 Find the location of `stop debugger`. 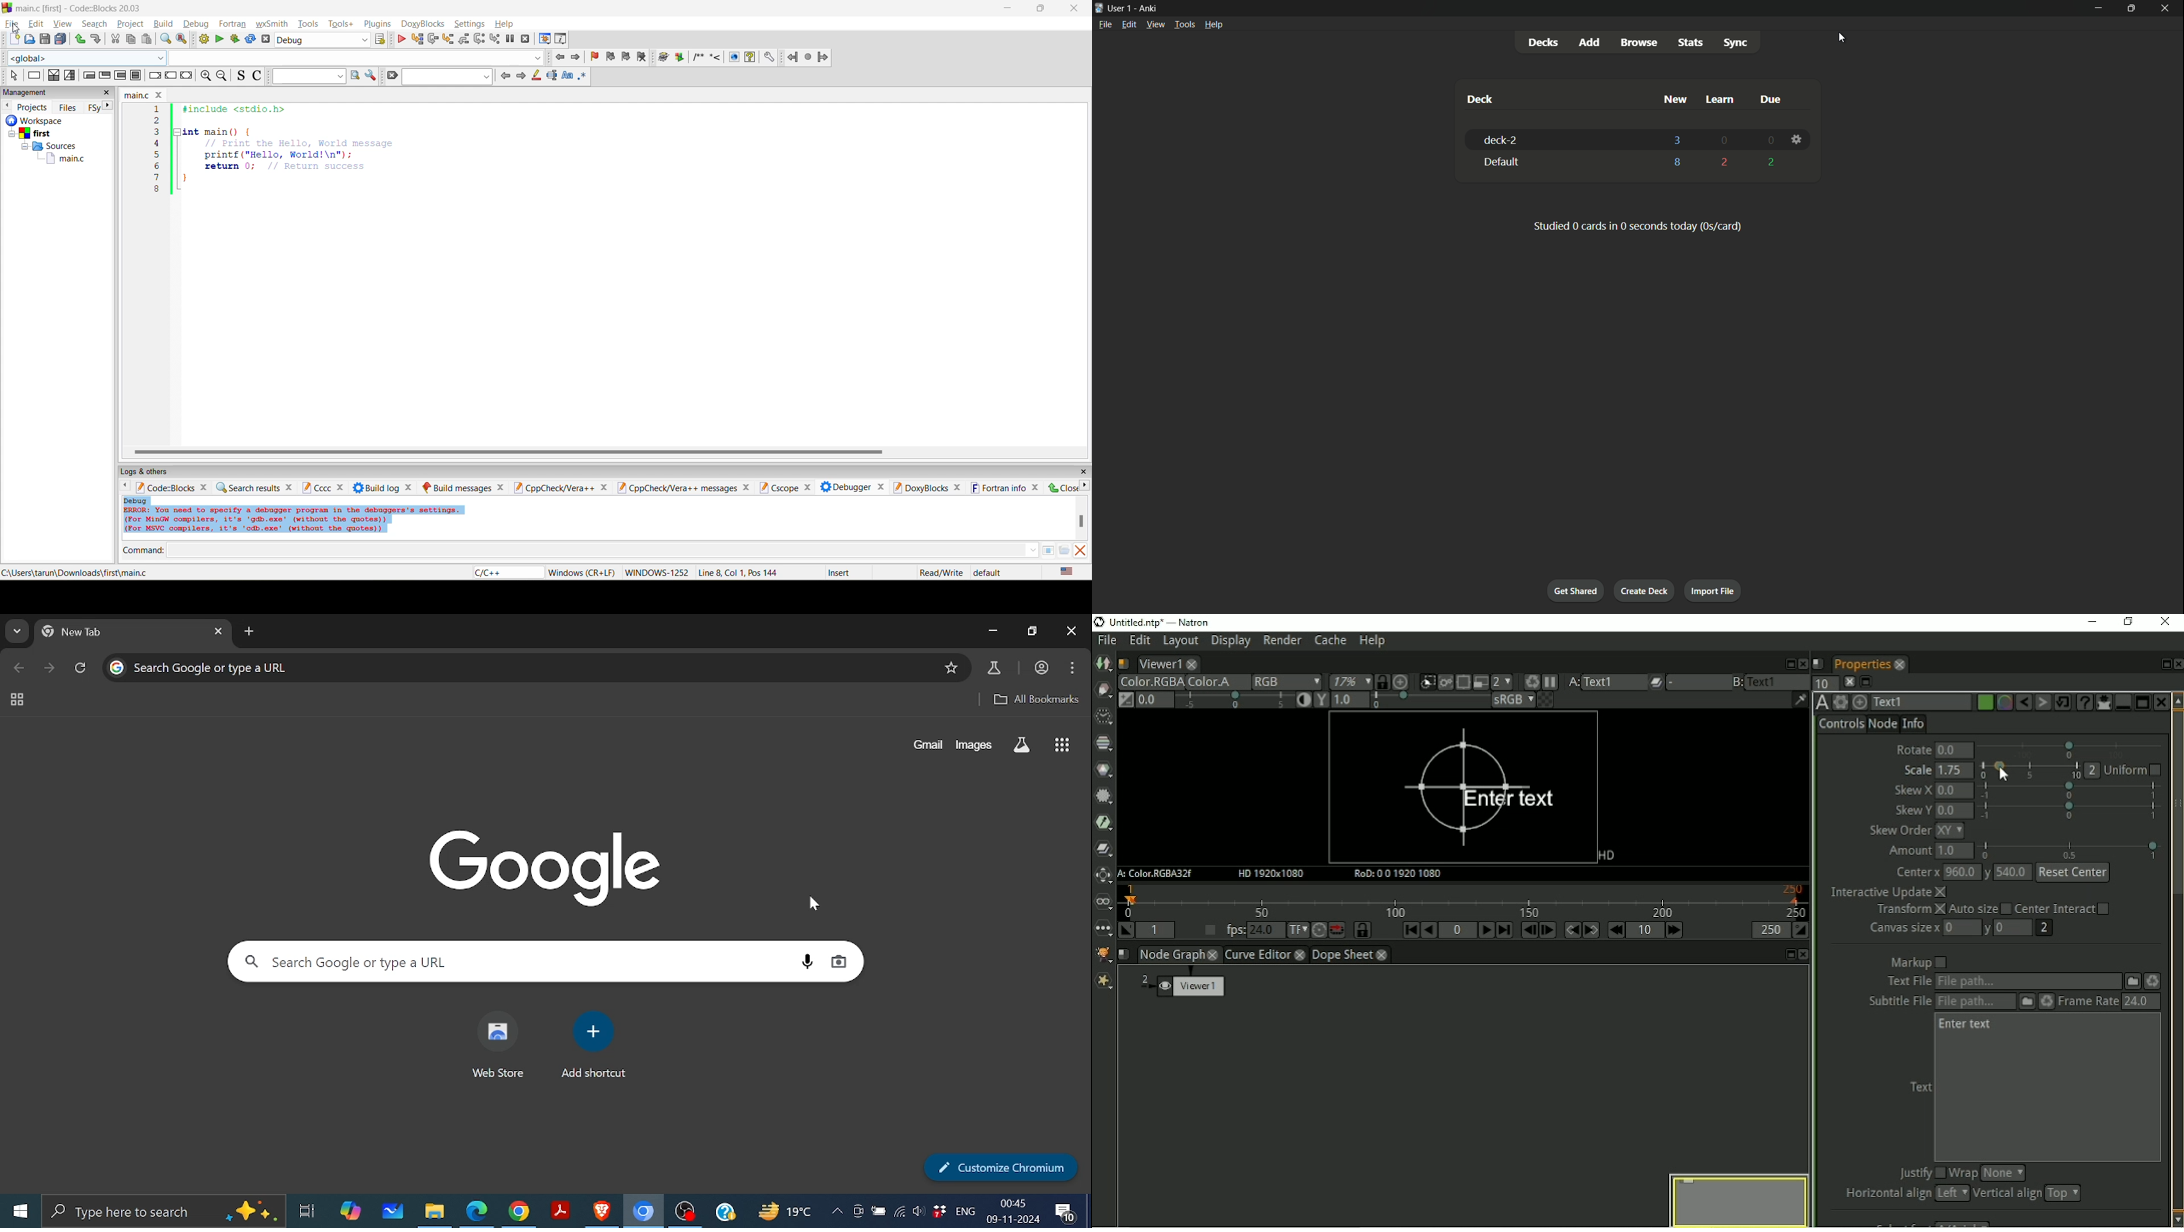

stop debugger is located at coordinates (526, 39).